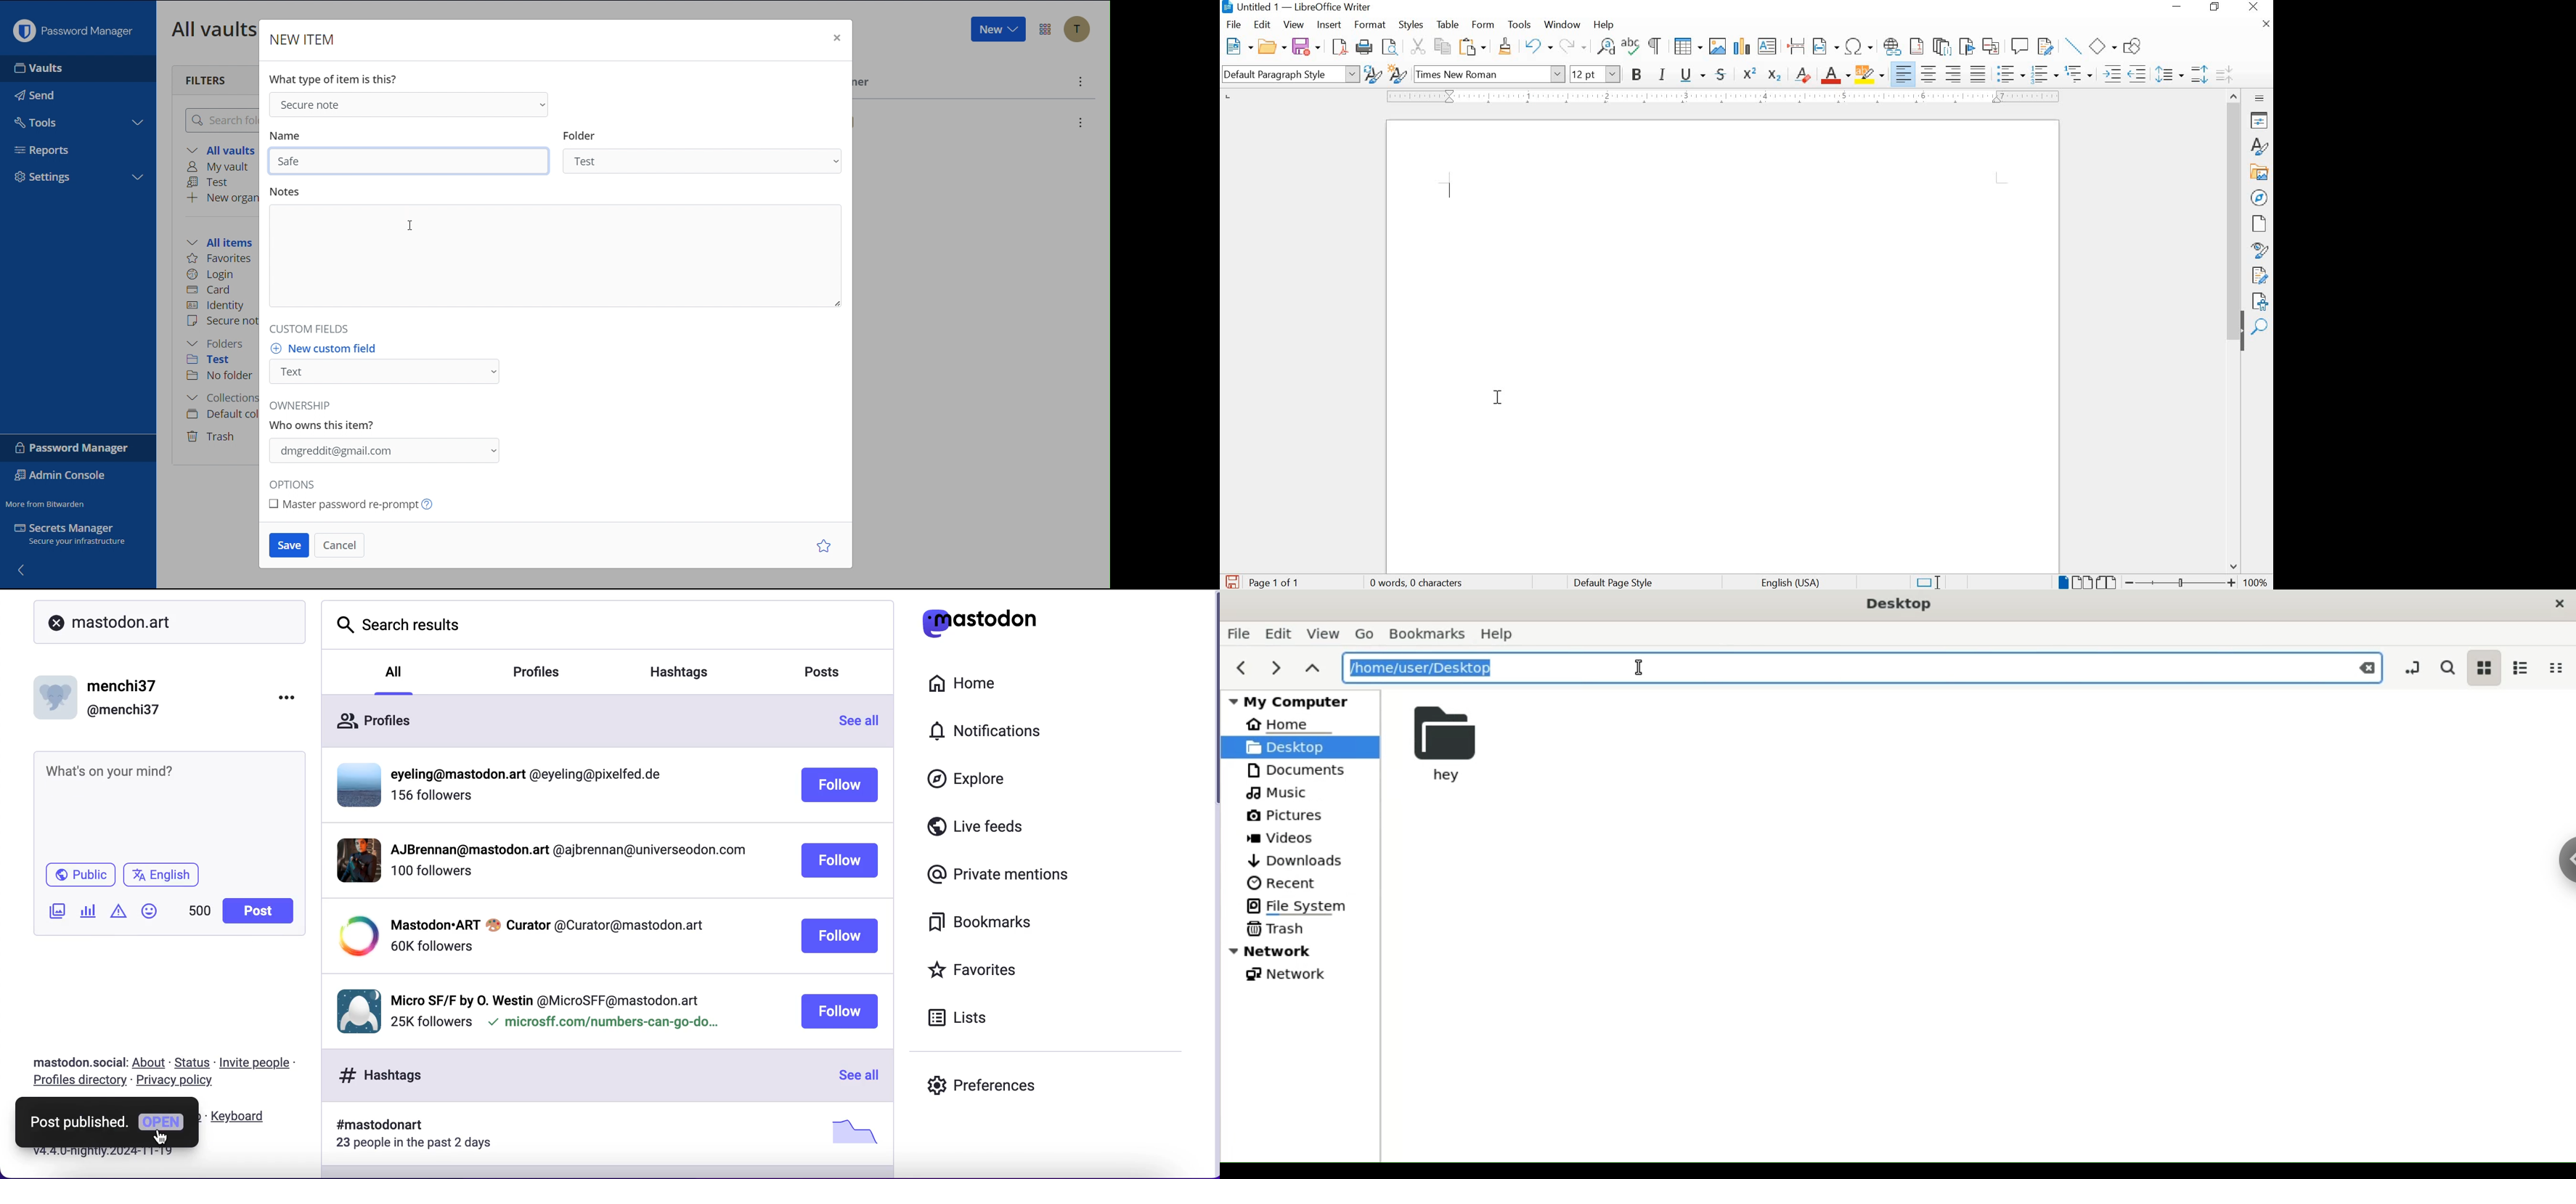 The image size is (2576, 1204). I want to click on MINIMIZE, so click(2179, 8).